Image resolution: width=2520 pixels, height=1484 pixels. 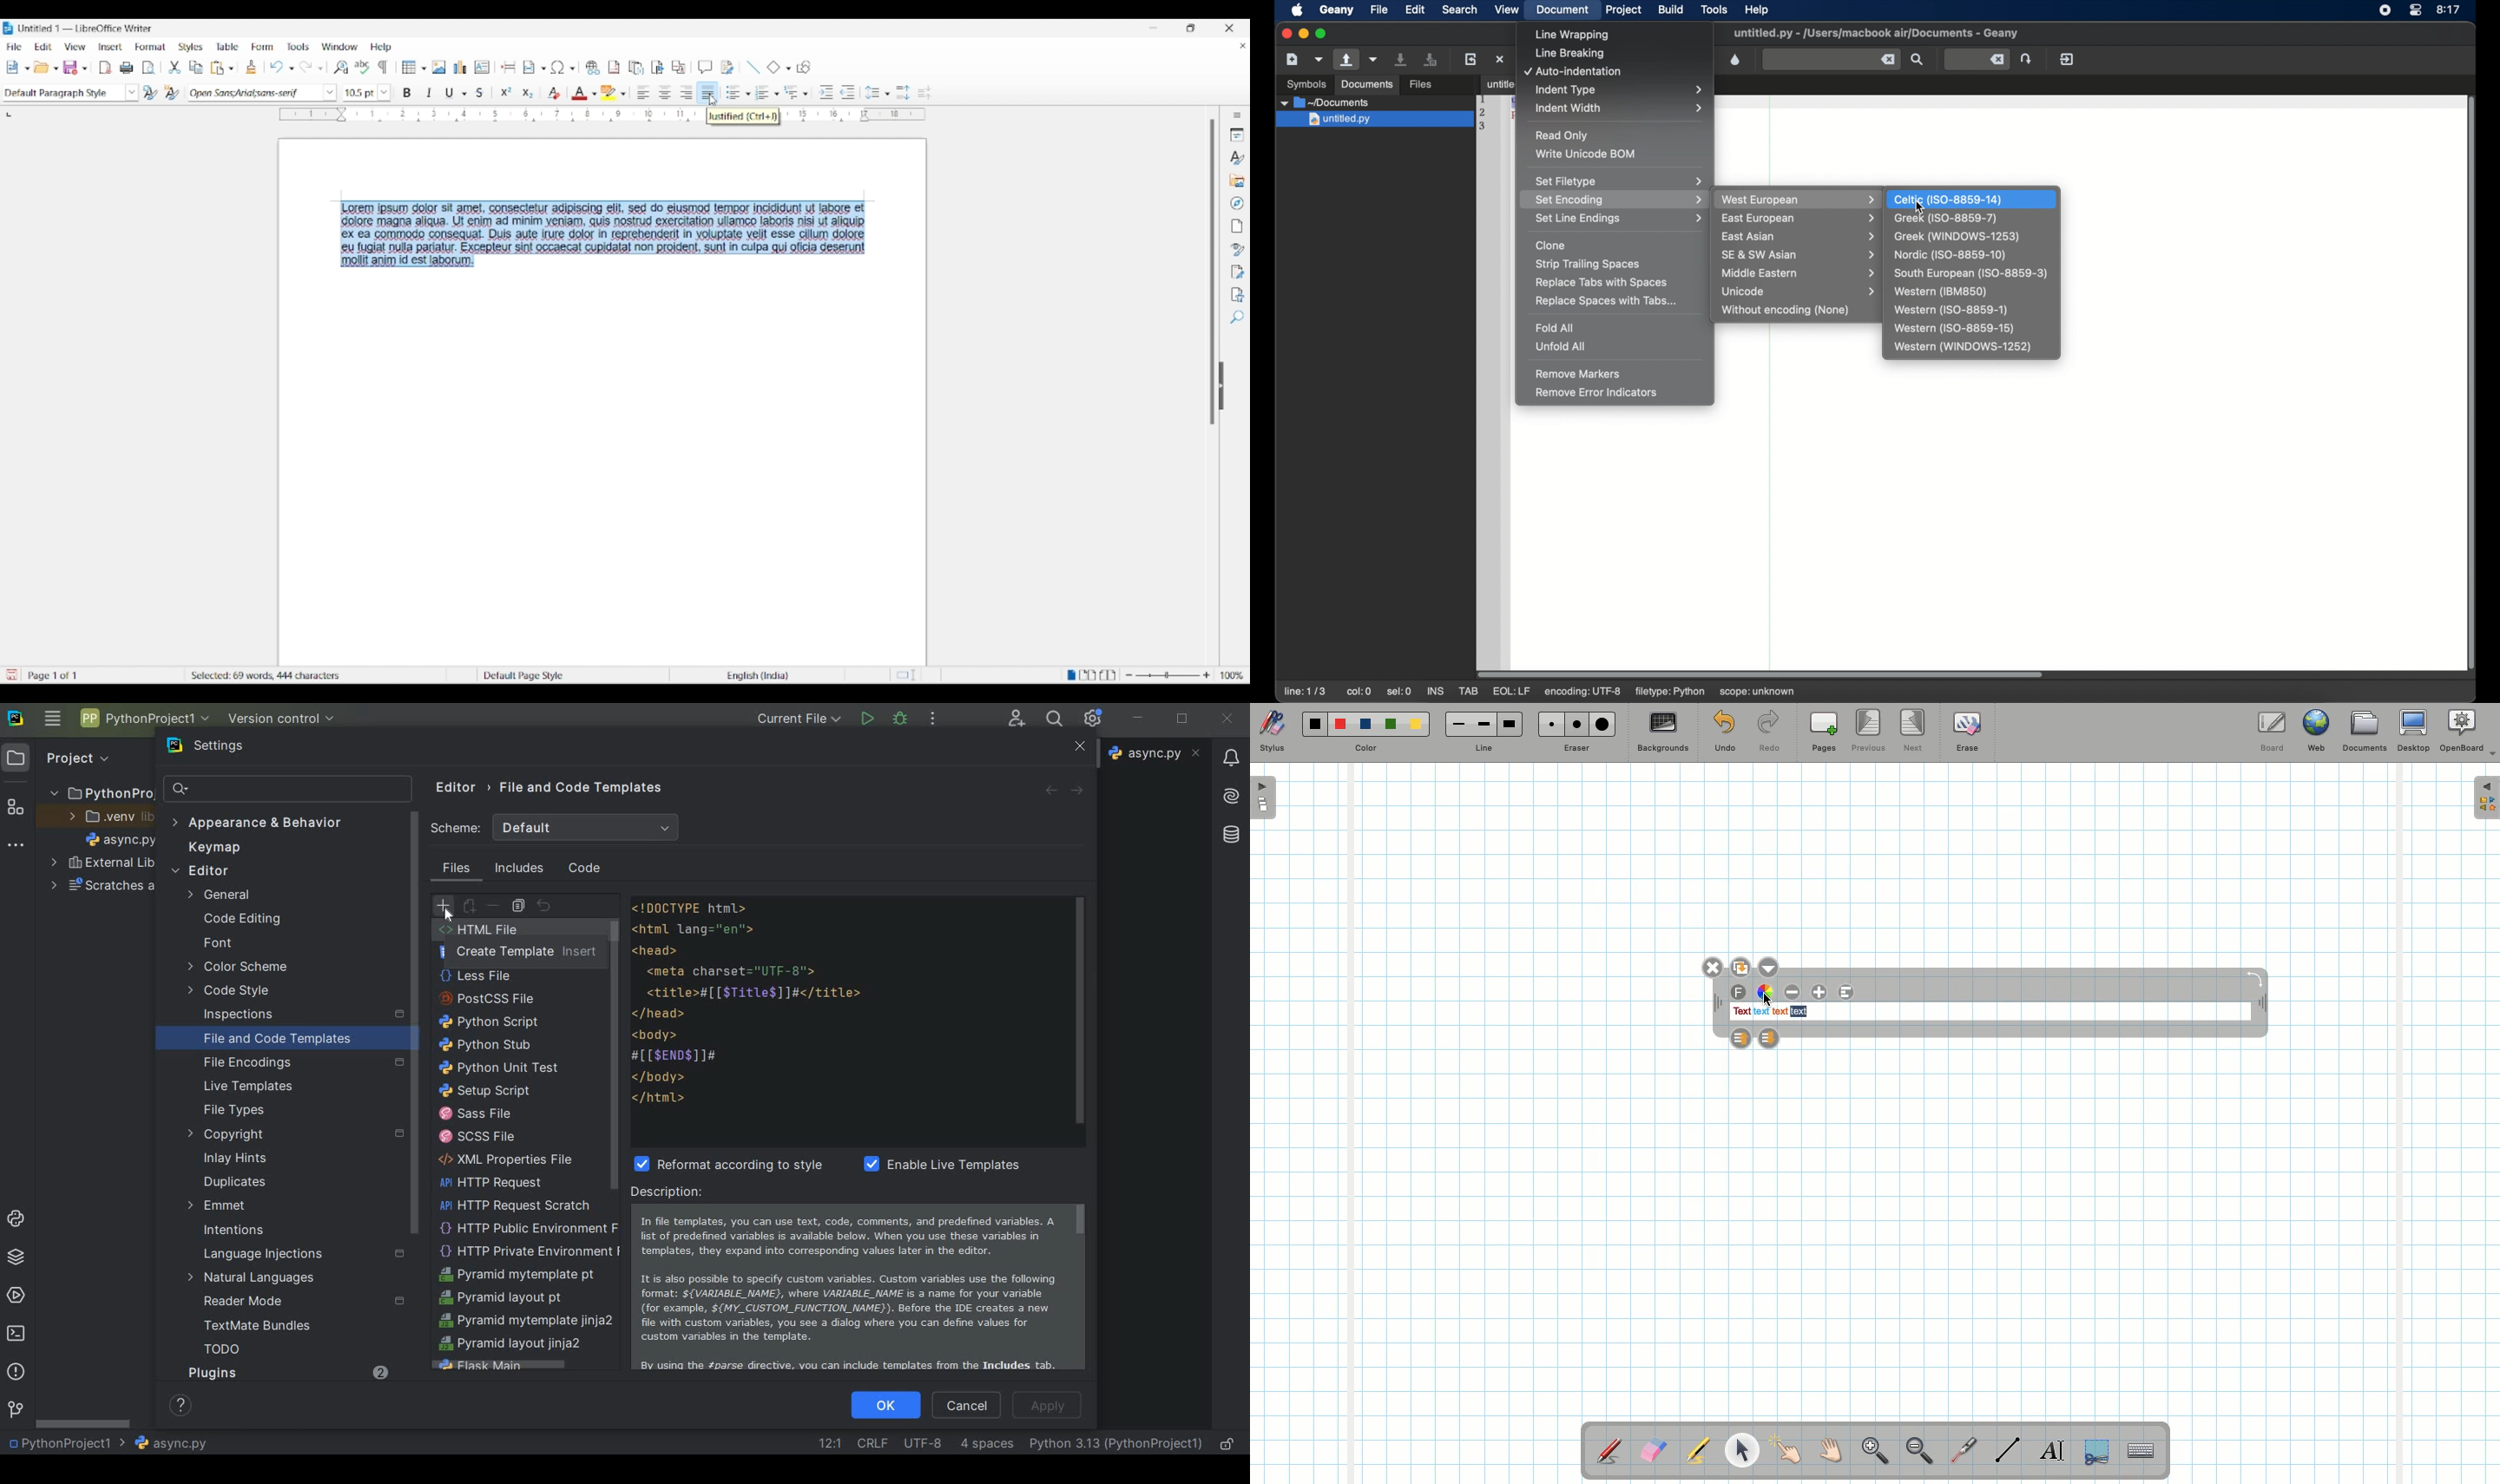 What do you see at coordinates (483, 113) in the screenshot?
I see `Horizontal ruler` at bounding box center [483, 113].